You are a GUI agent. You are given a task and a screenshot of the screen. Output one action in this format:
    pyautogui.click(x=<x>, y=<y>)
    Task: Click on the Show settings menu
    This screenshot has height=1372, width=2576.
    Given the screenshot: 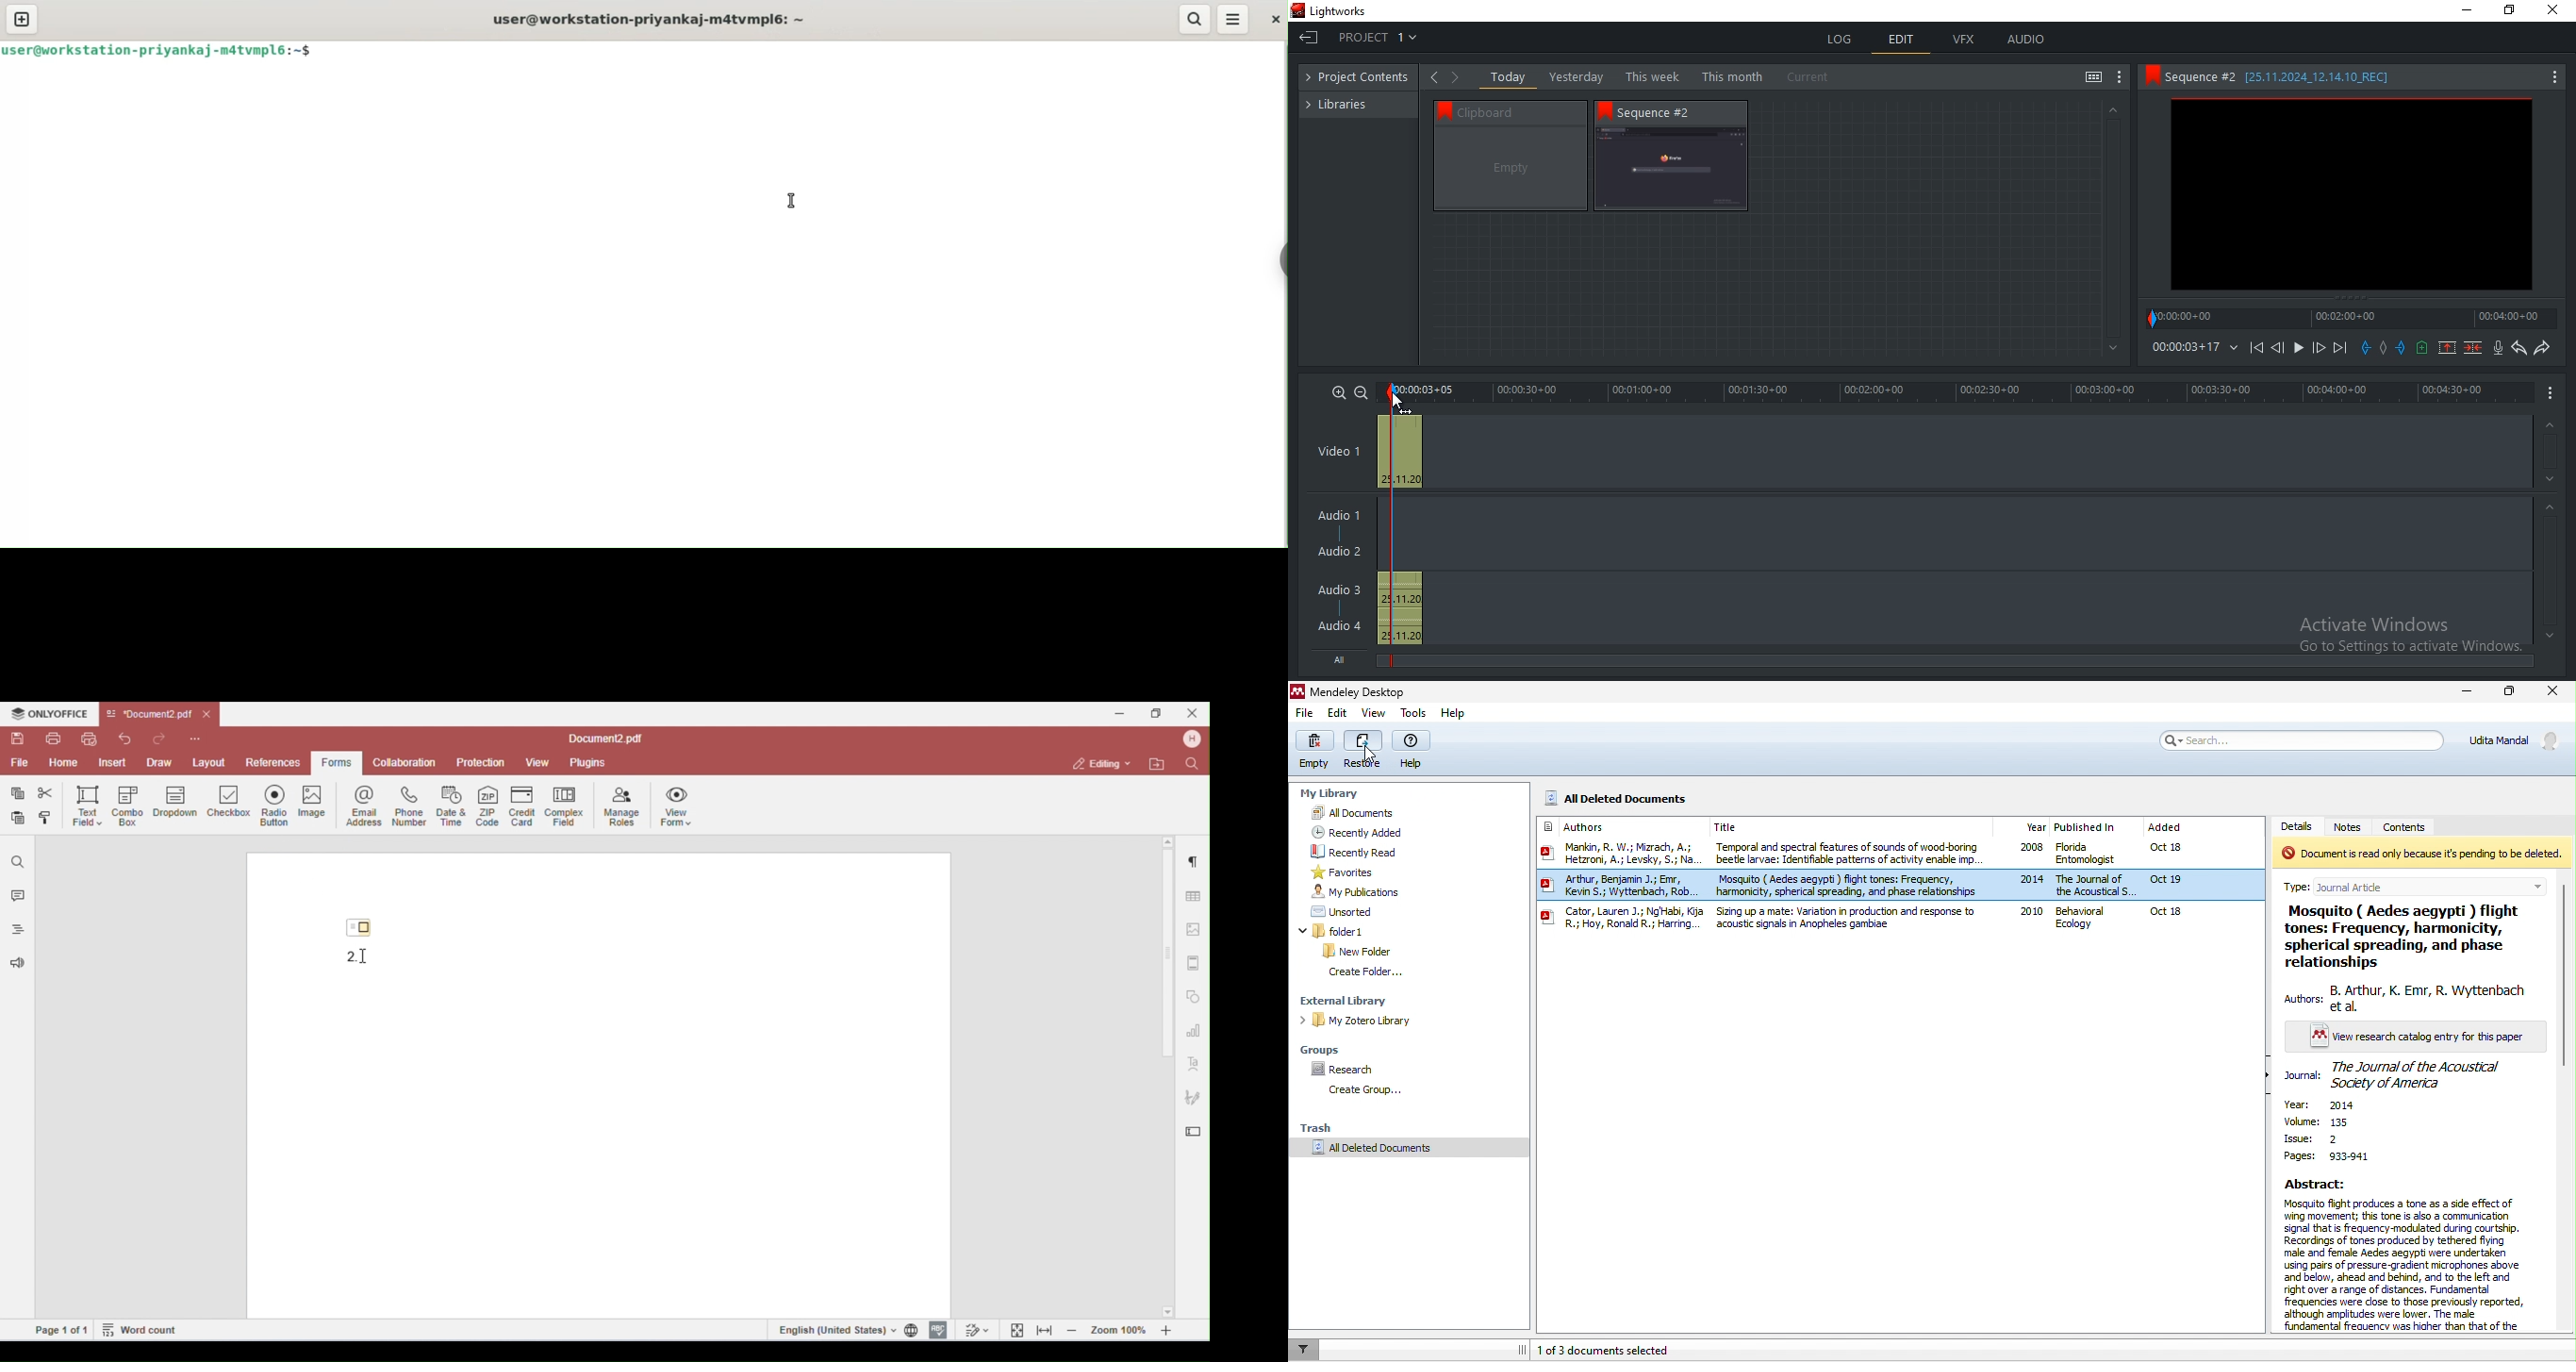 What is the action you would take?
    pyautogui.click(x=2553, y=78)
    